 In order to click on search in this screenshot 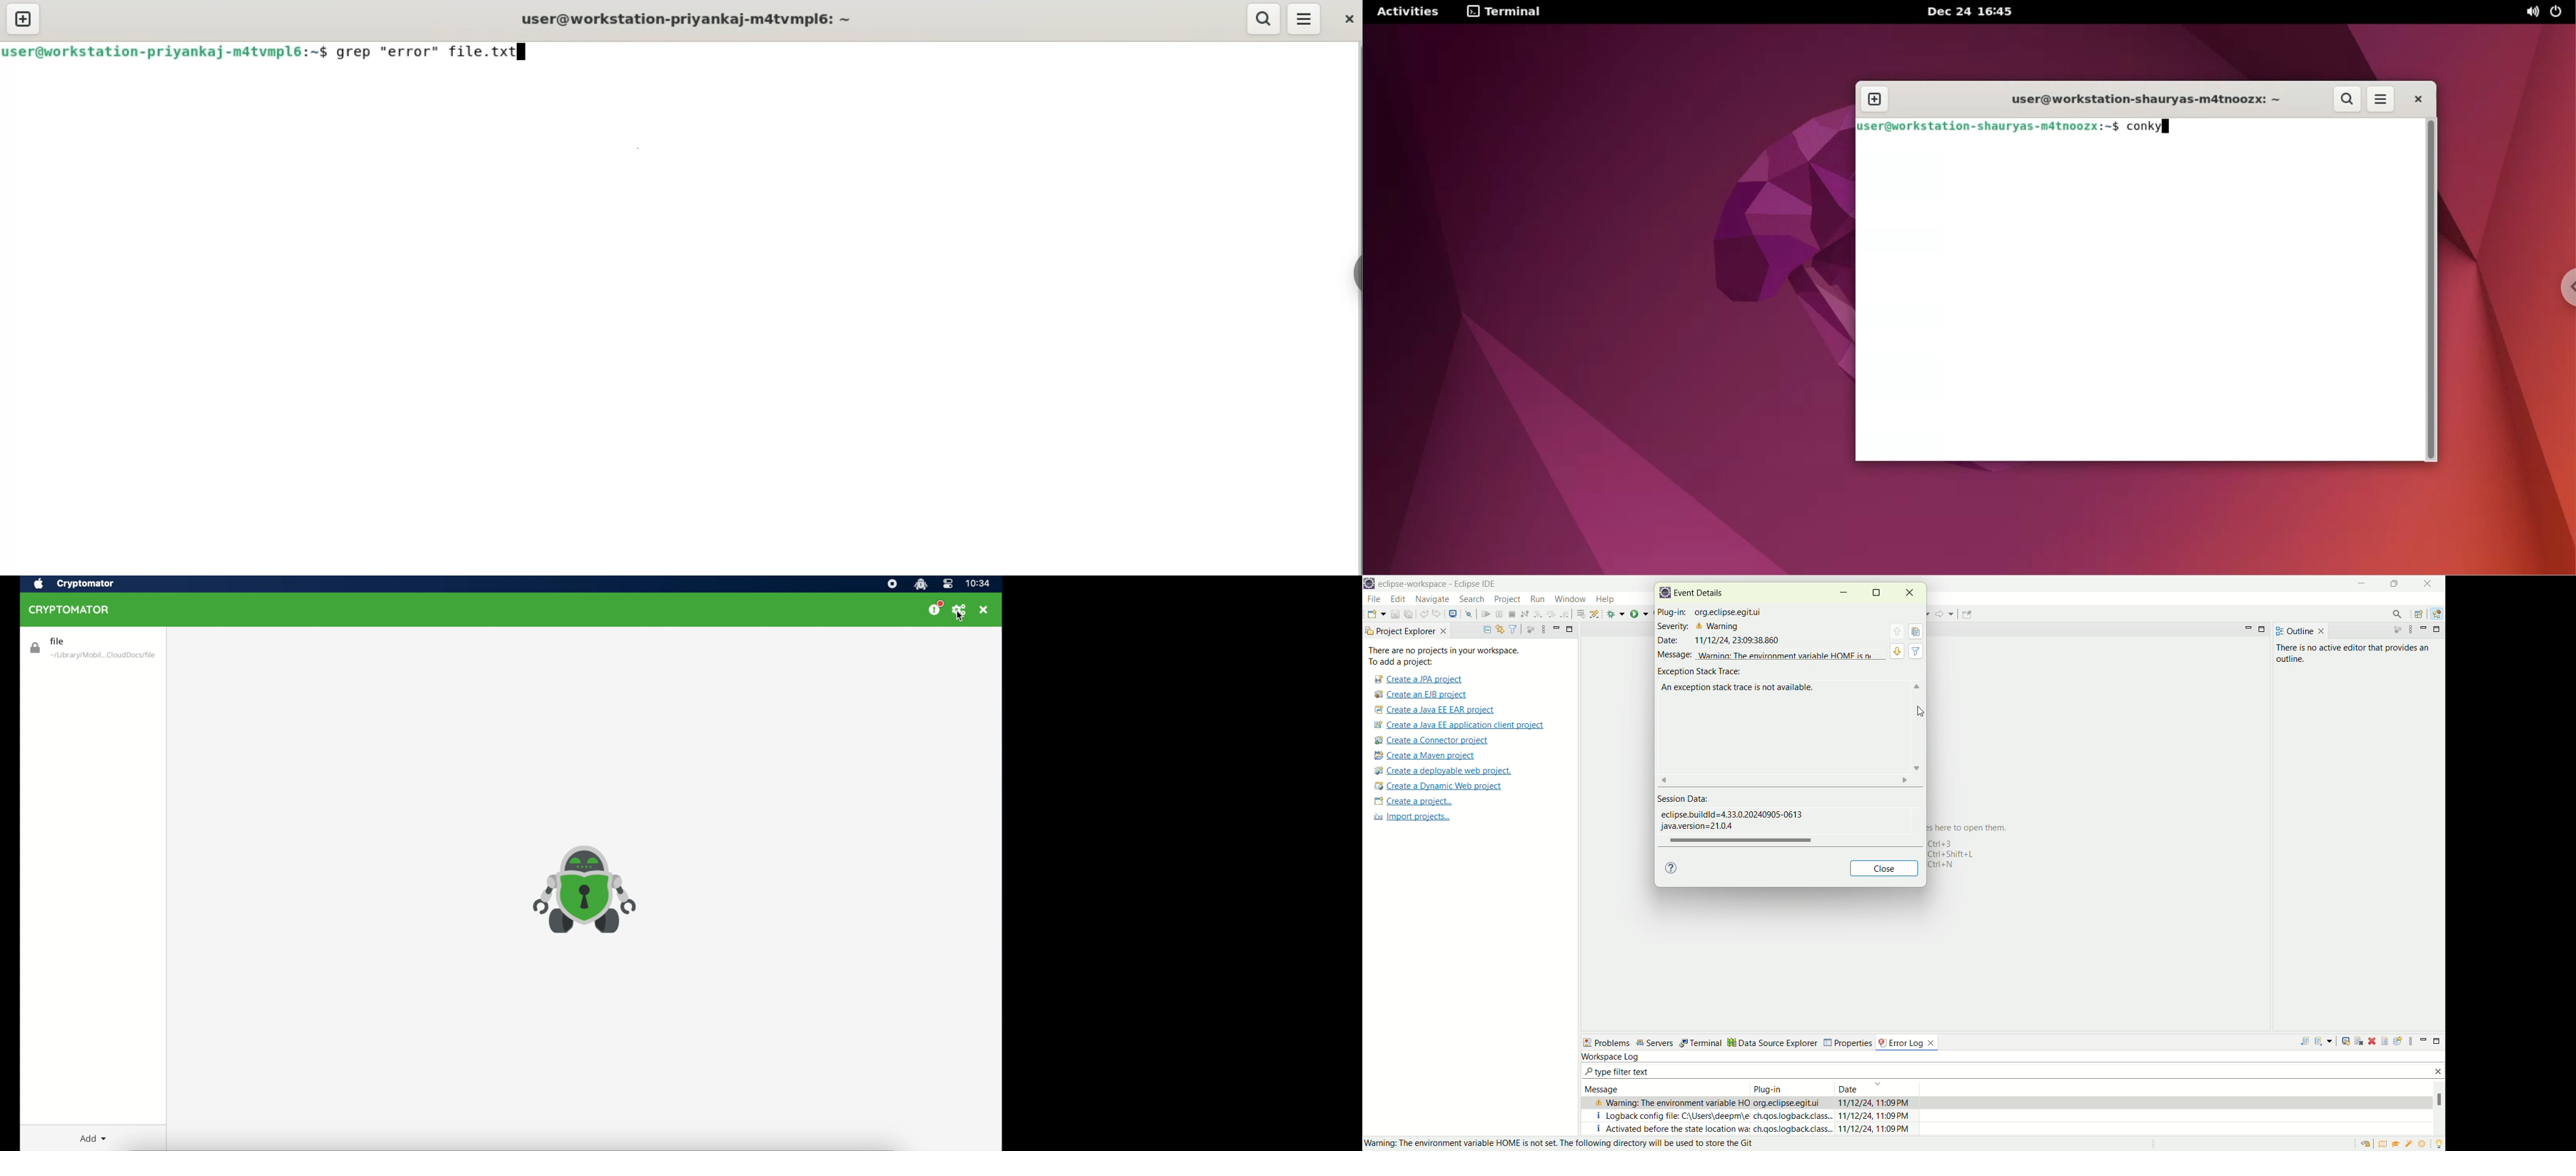, I will do `click(2399, 613)`.